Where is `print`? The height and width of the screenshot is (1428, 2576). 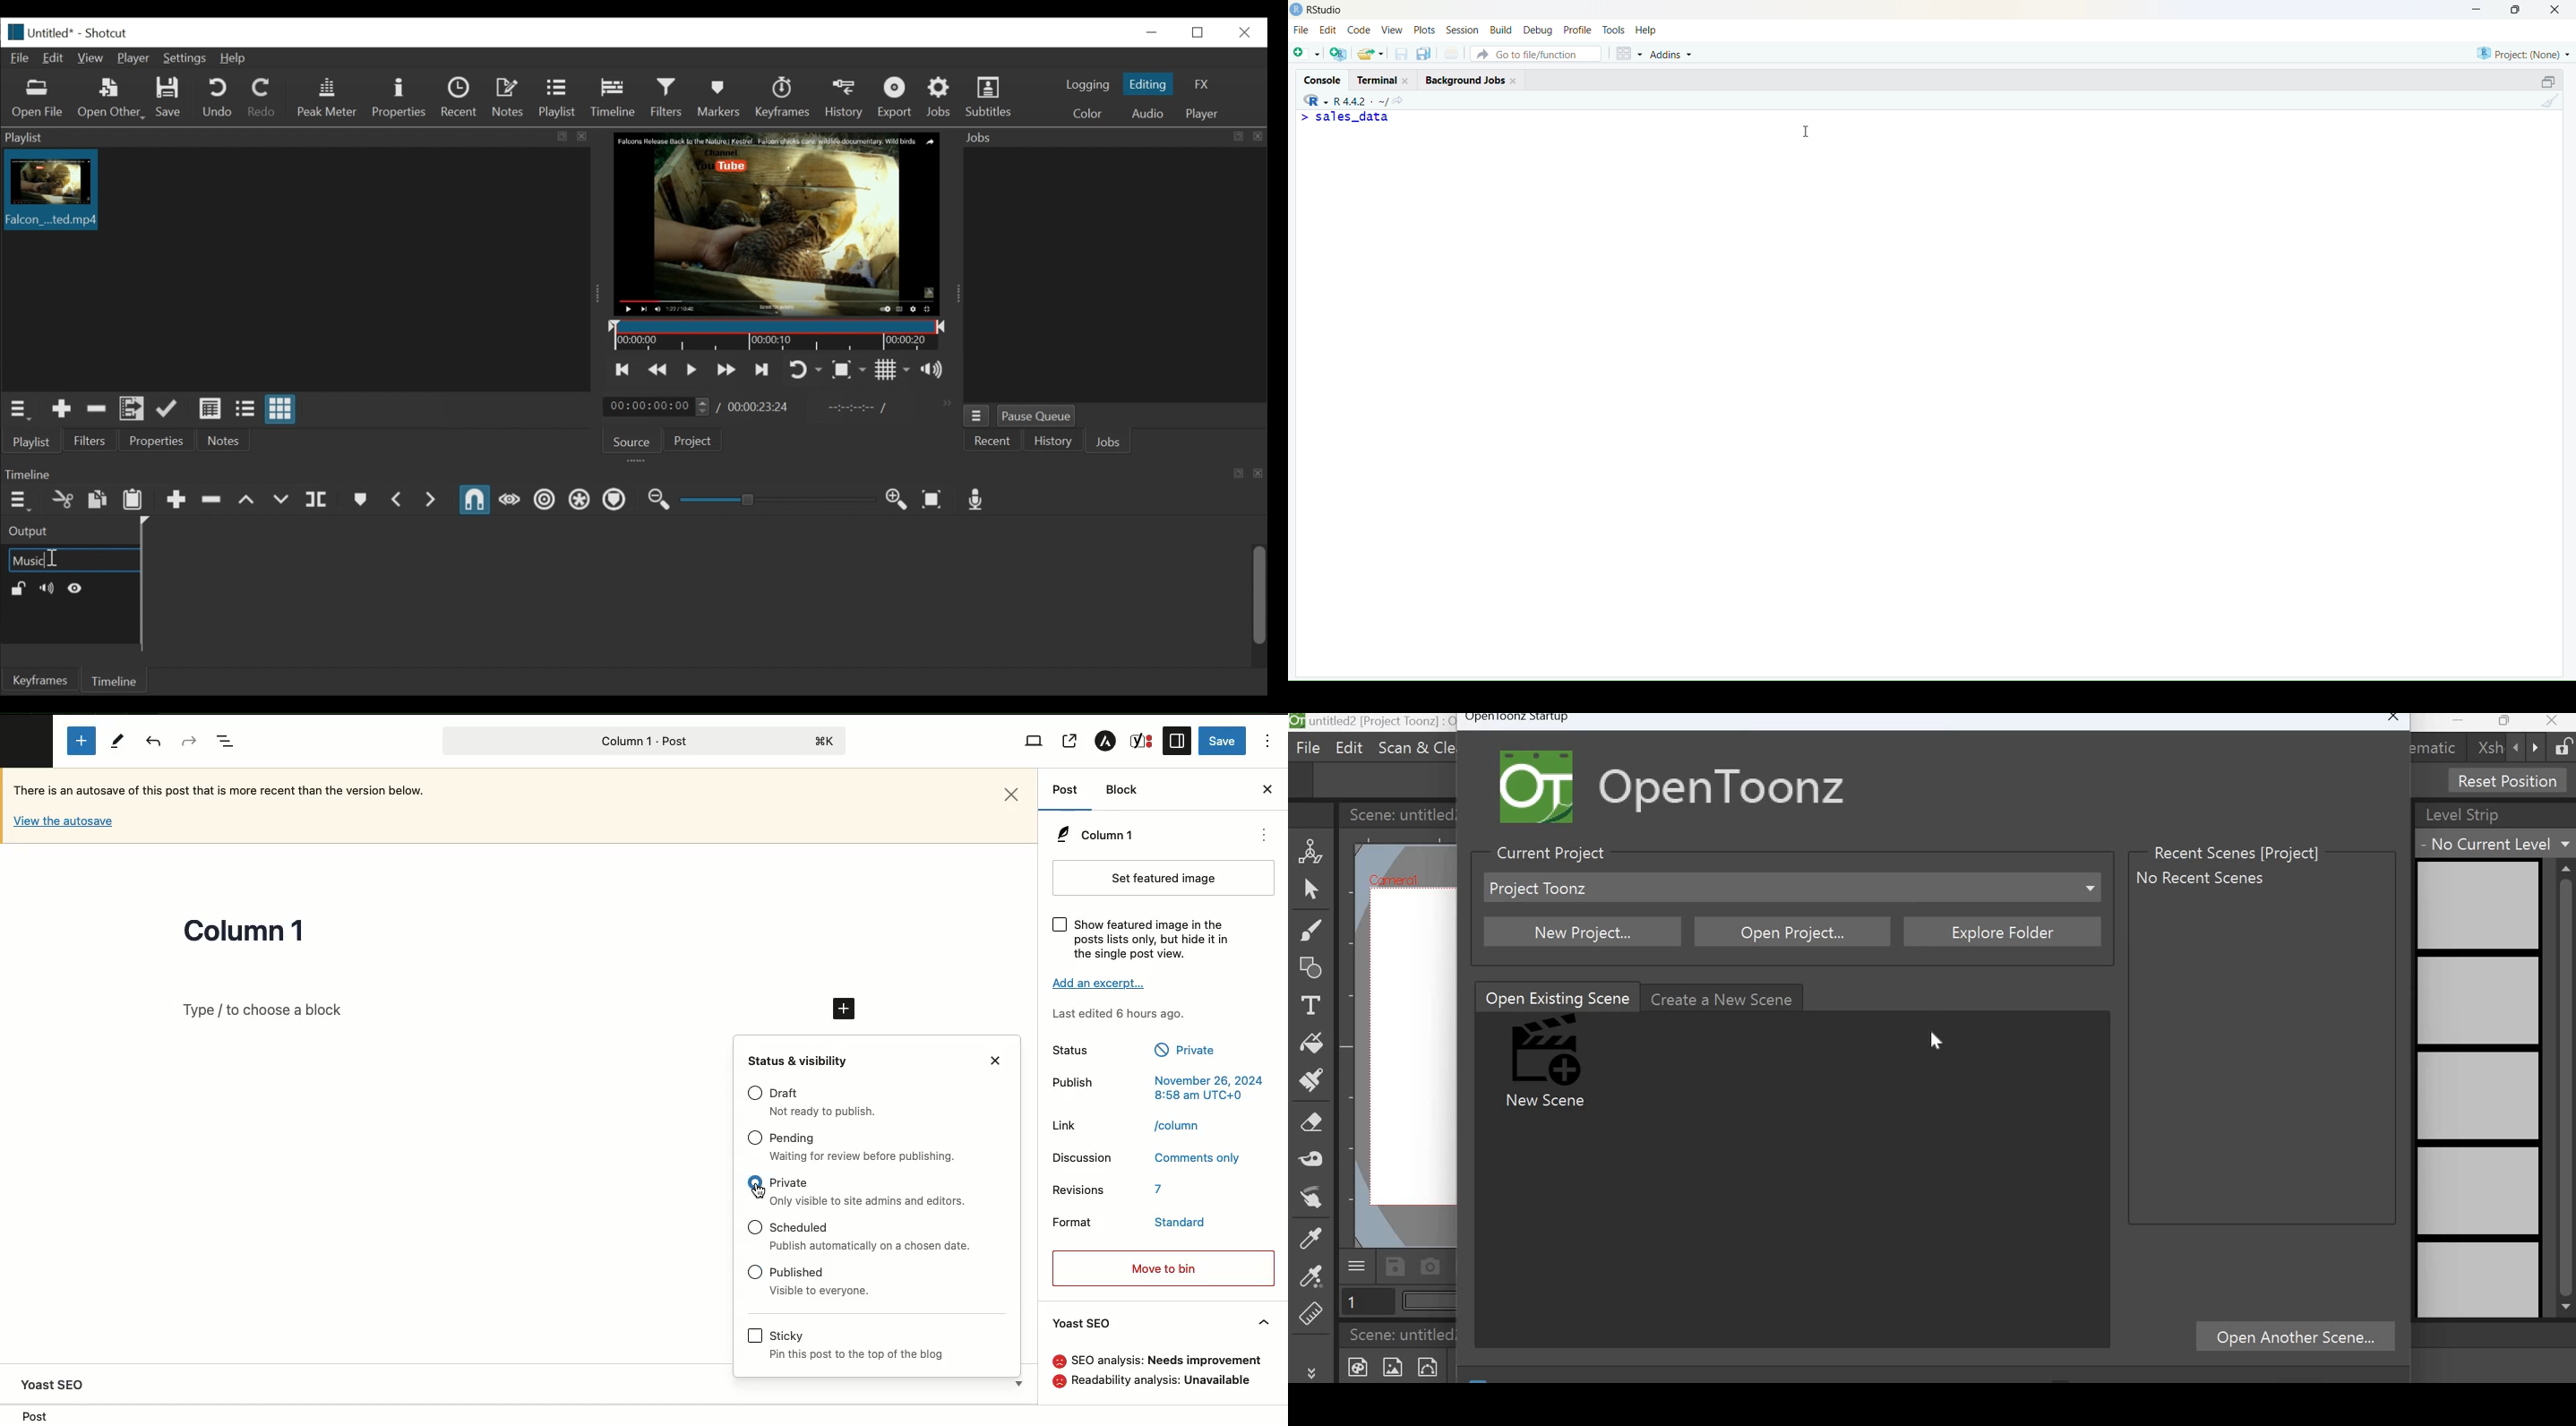 print is located at coordinates (1452, 55).